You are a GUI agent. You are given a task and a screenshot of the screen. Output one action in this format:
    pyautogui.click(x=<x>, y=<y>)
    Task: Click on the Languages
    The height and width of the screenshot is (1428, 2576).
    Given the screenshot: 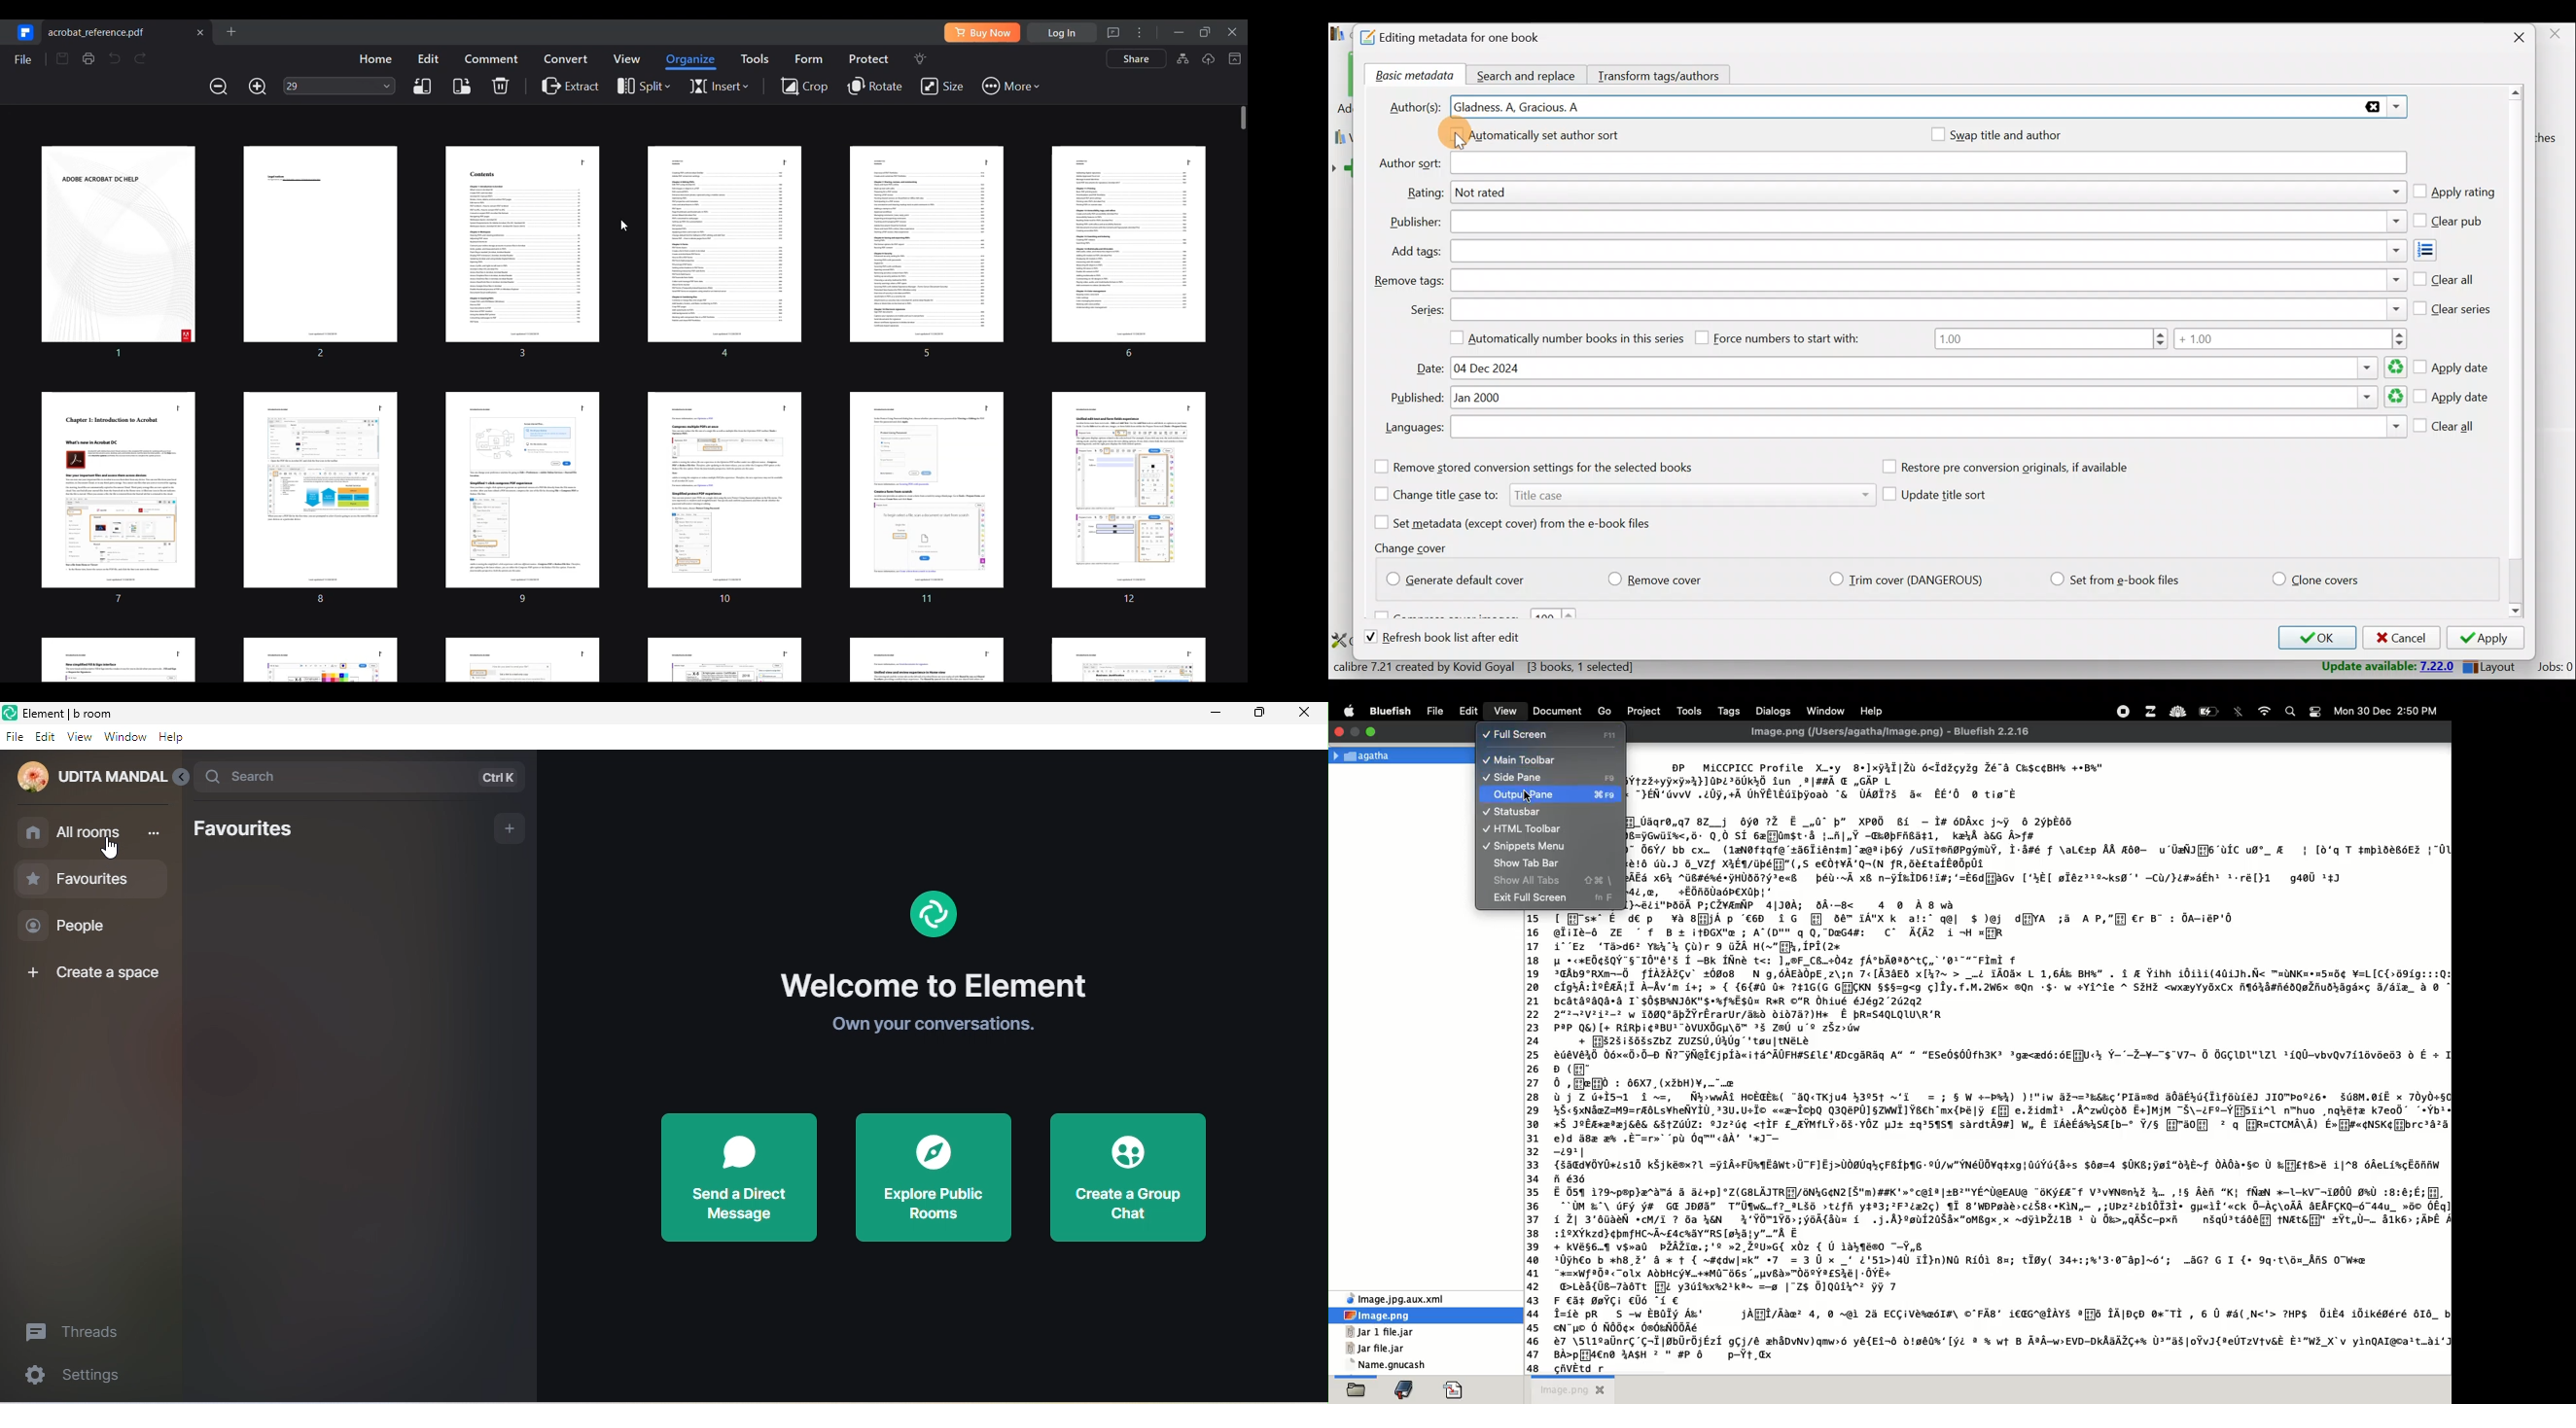 What is the action you would take?
    pyautogui.click(x=1928, y=428)
    